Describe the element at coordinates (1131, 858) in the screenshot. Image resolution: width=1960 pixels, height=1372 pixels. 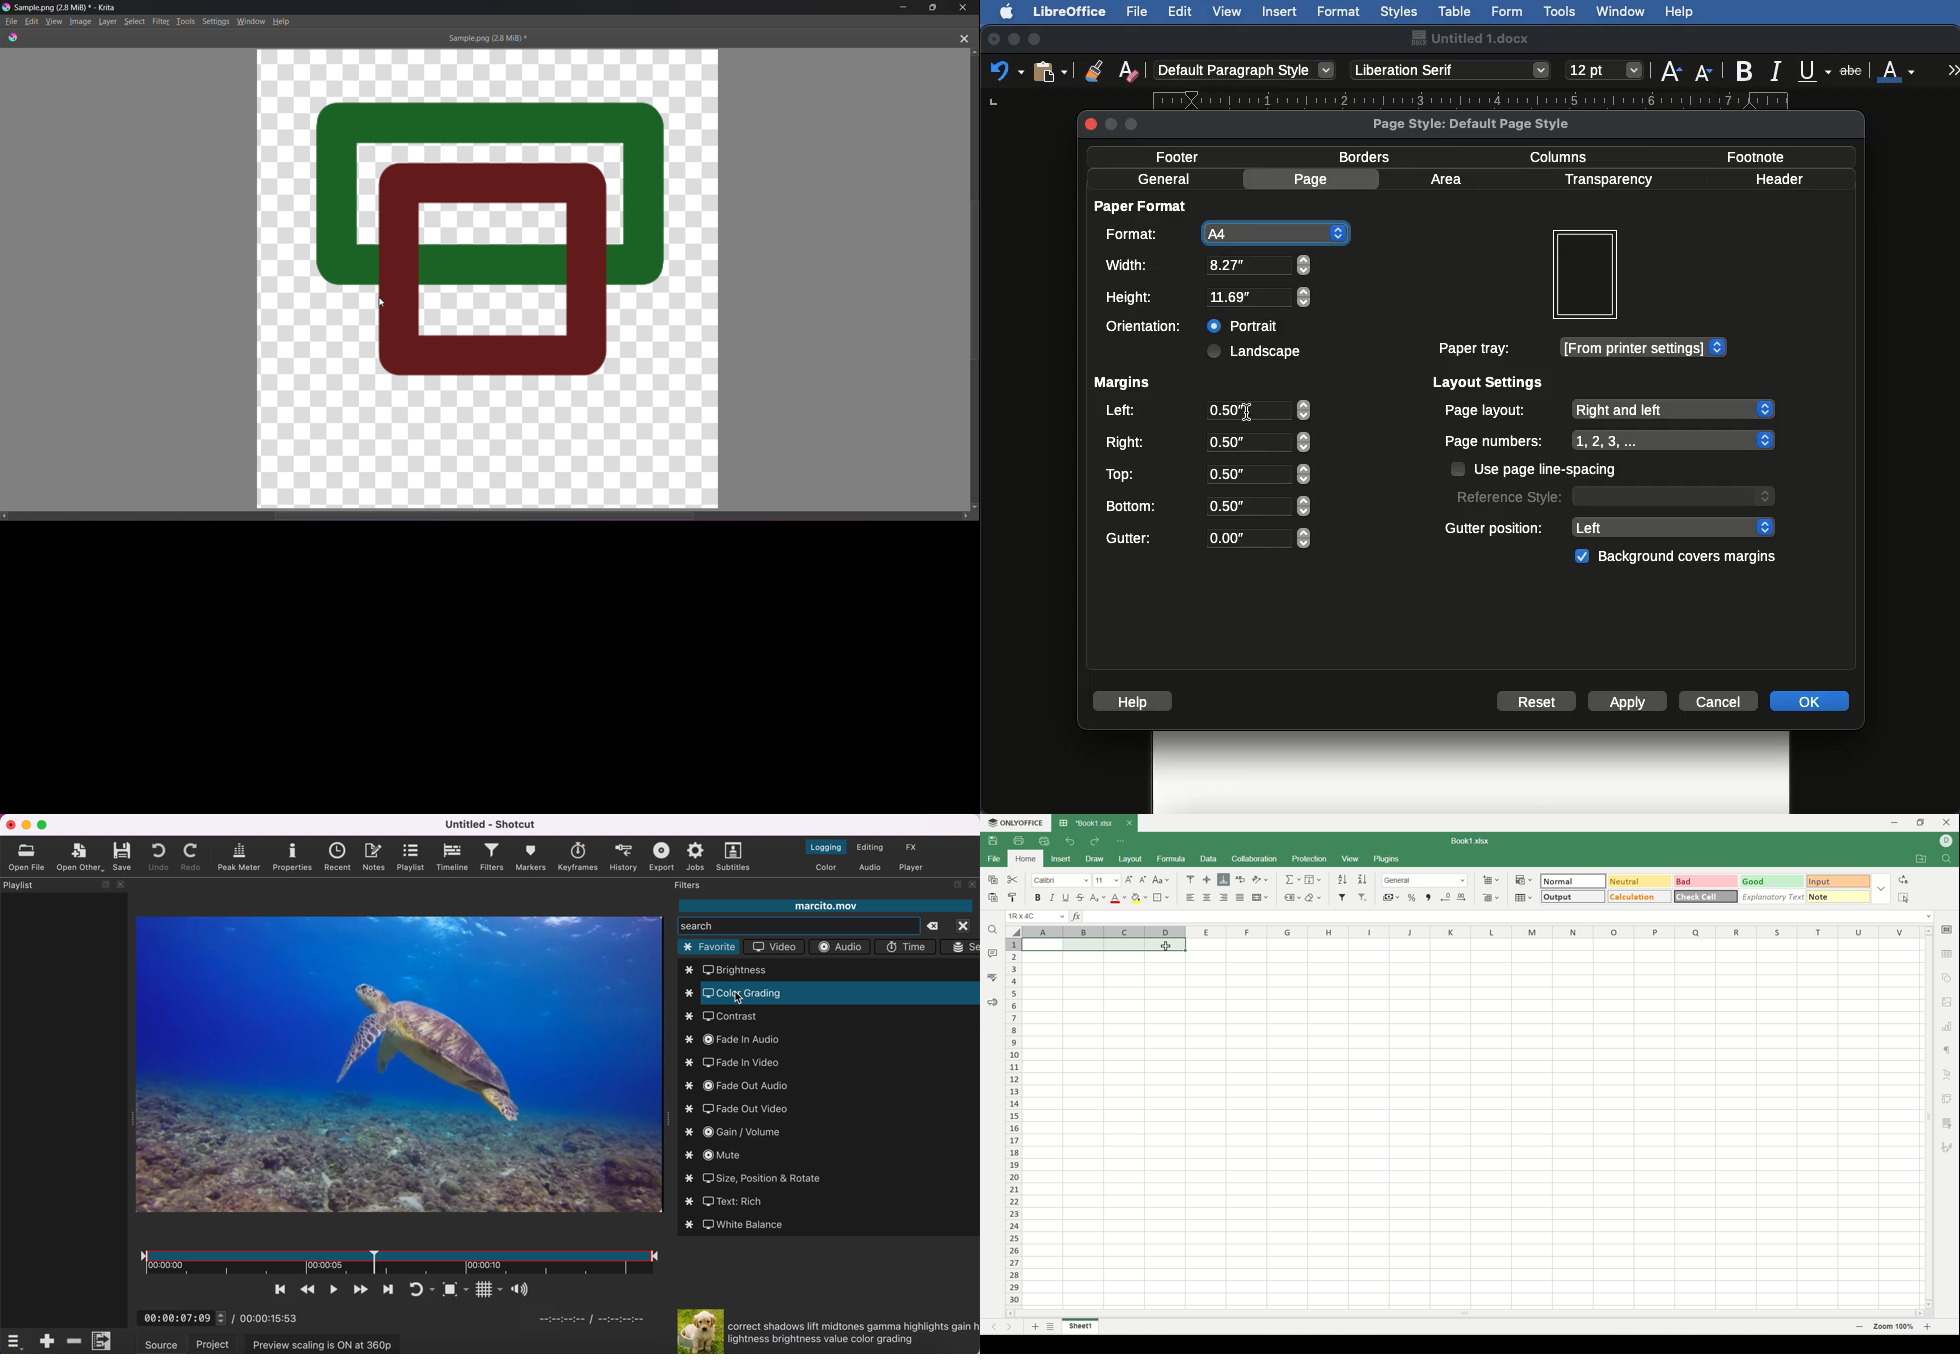
I see `layout` at that location.